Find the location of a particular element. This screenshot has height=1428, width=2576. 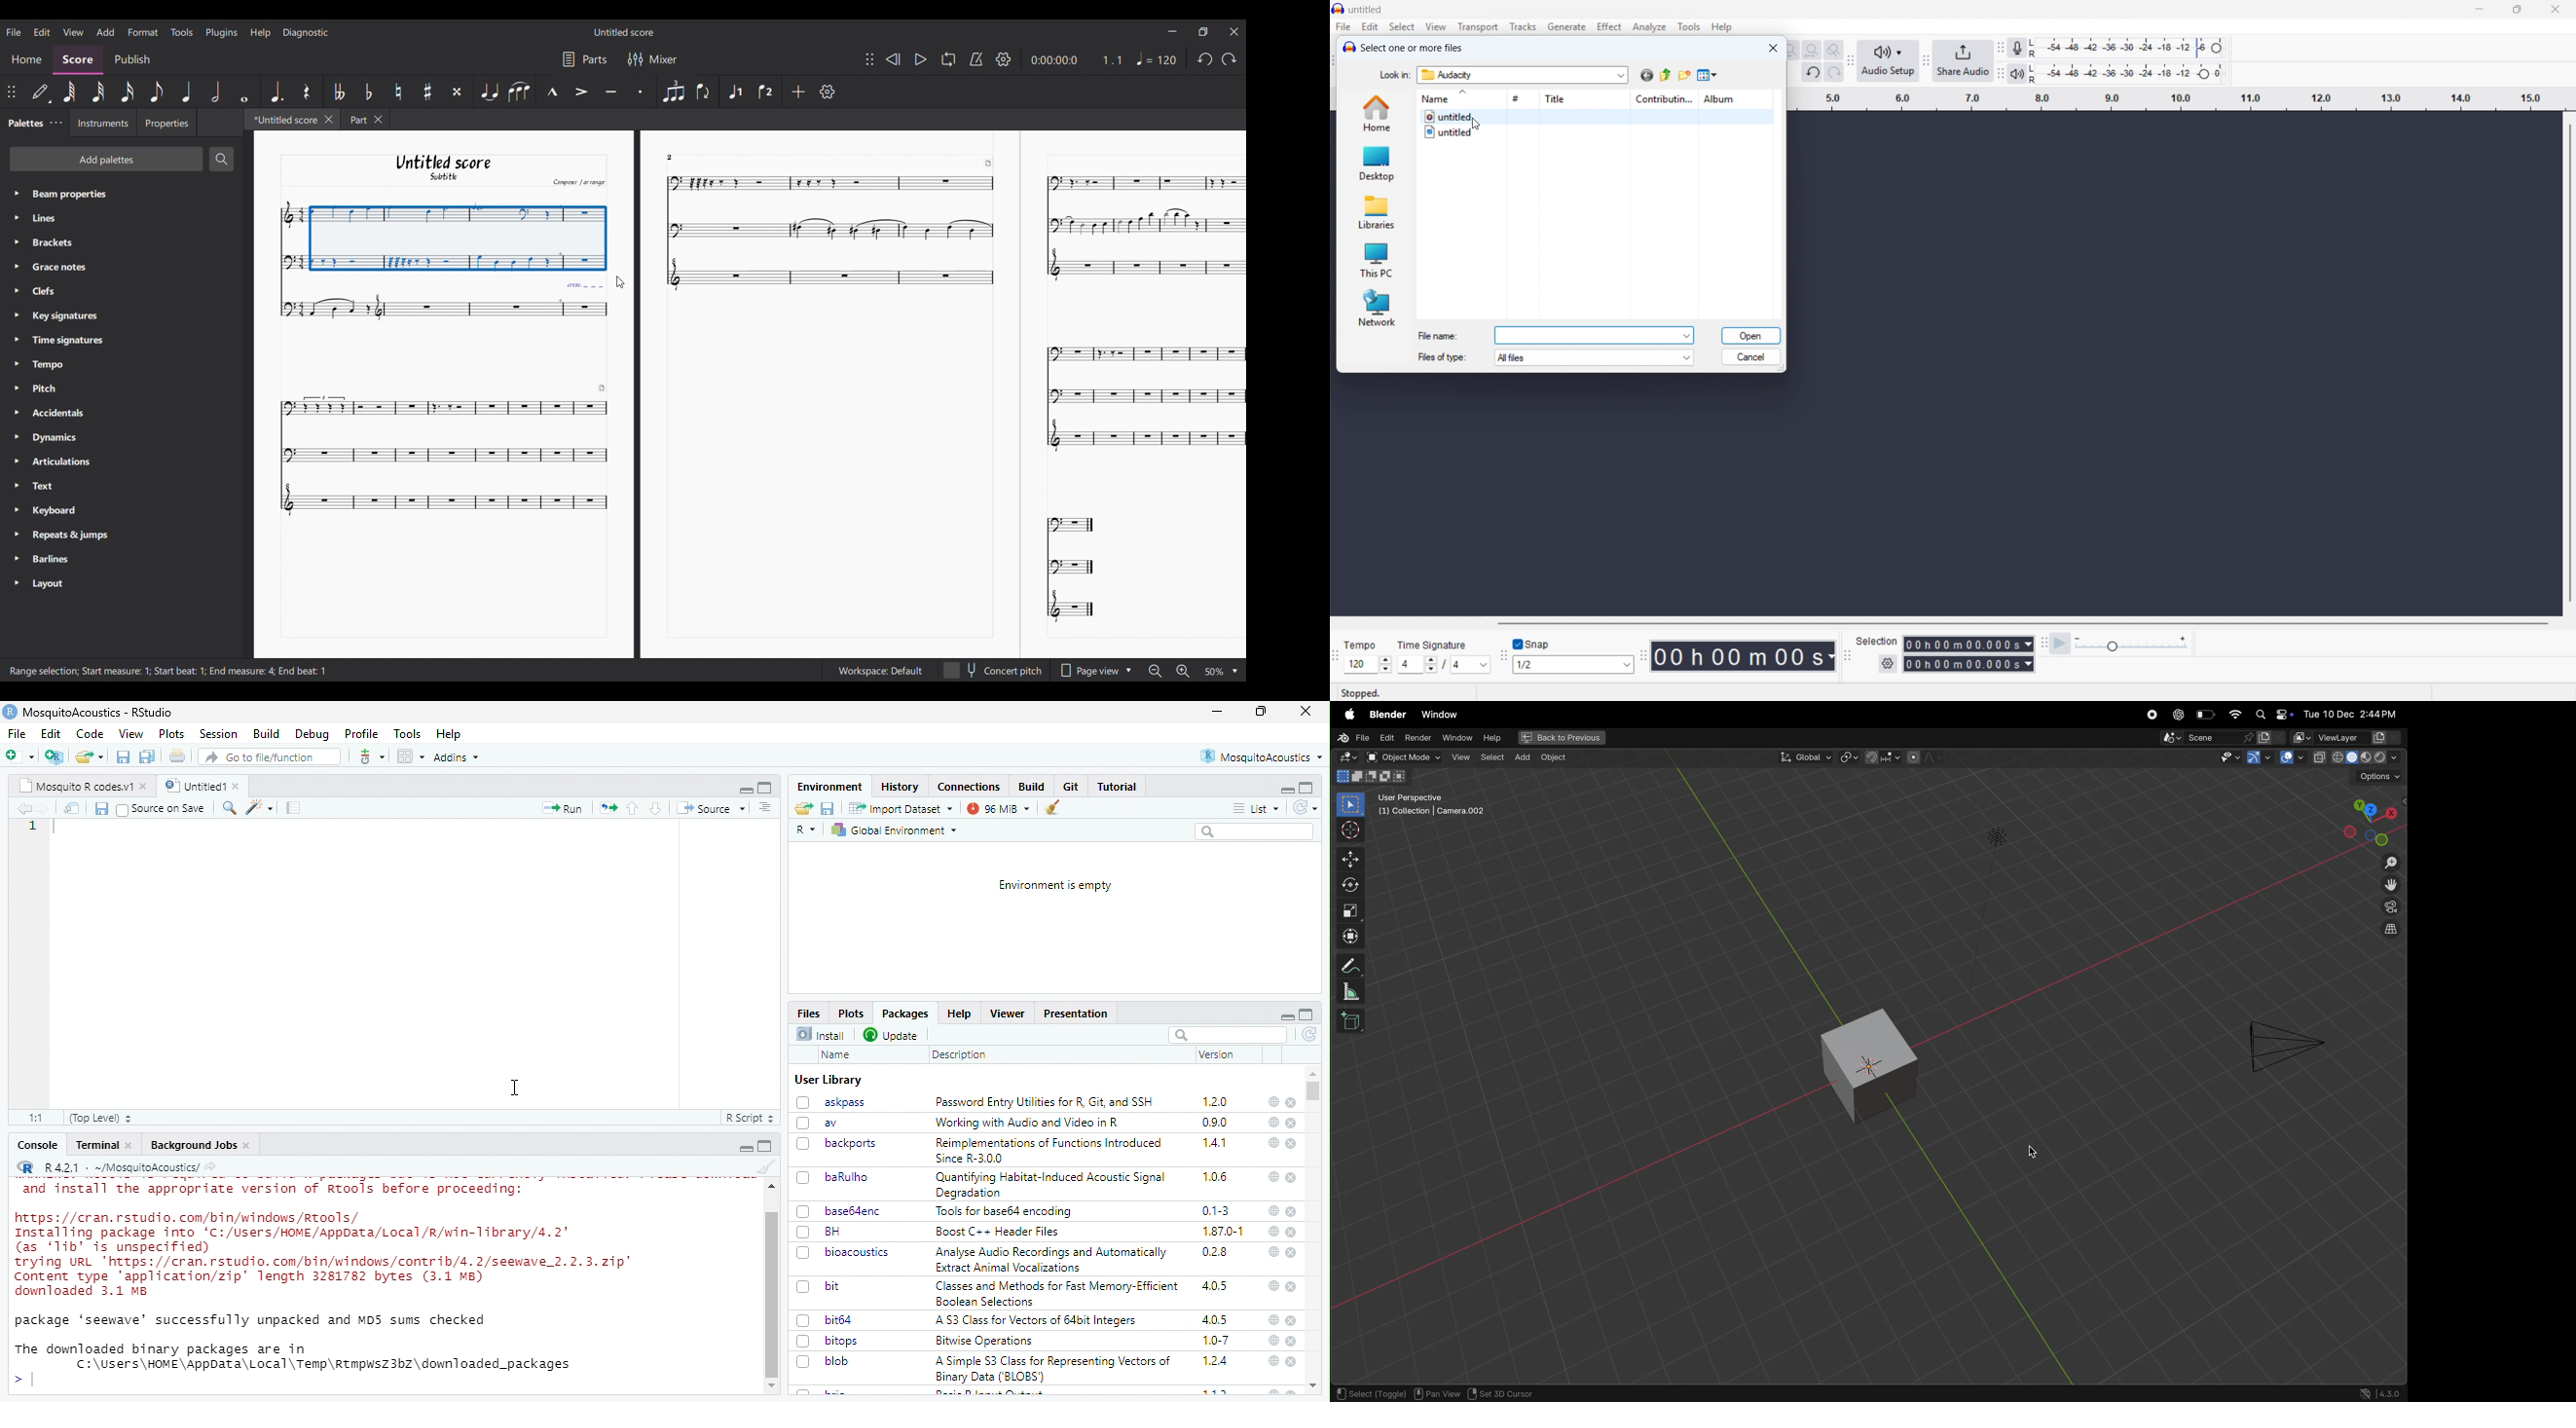

 is located at coordinates (447, 407).